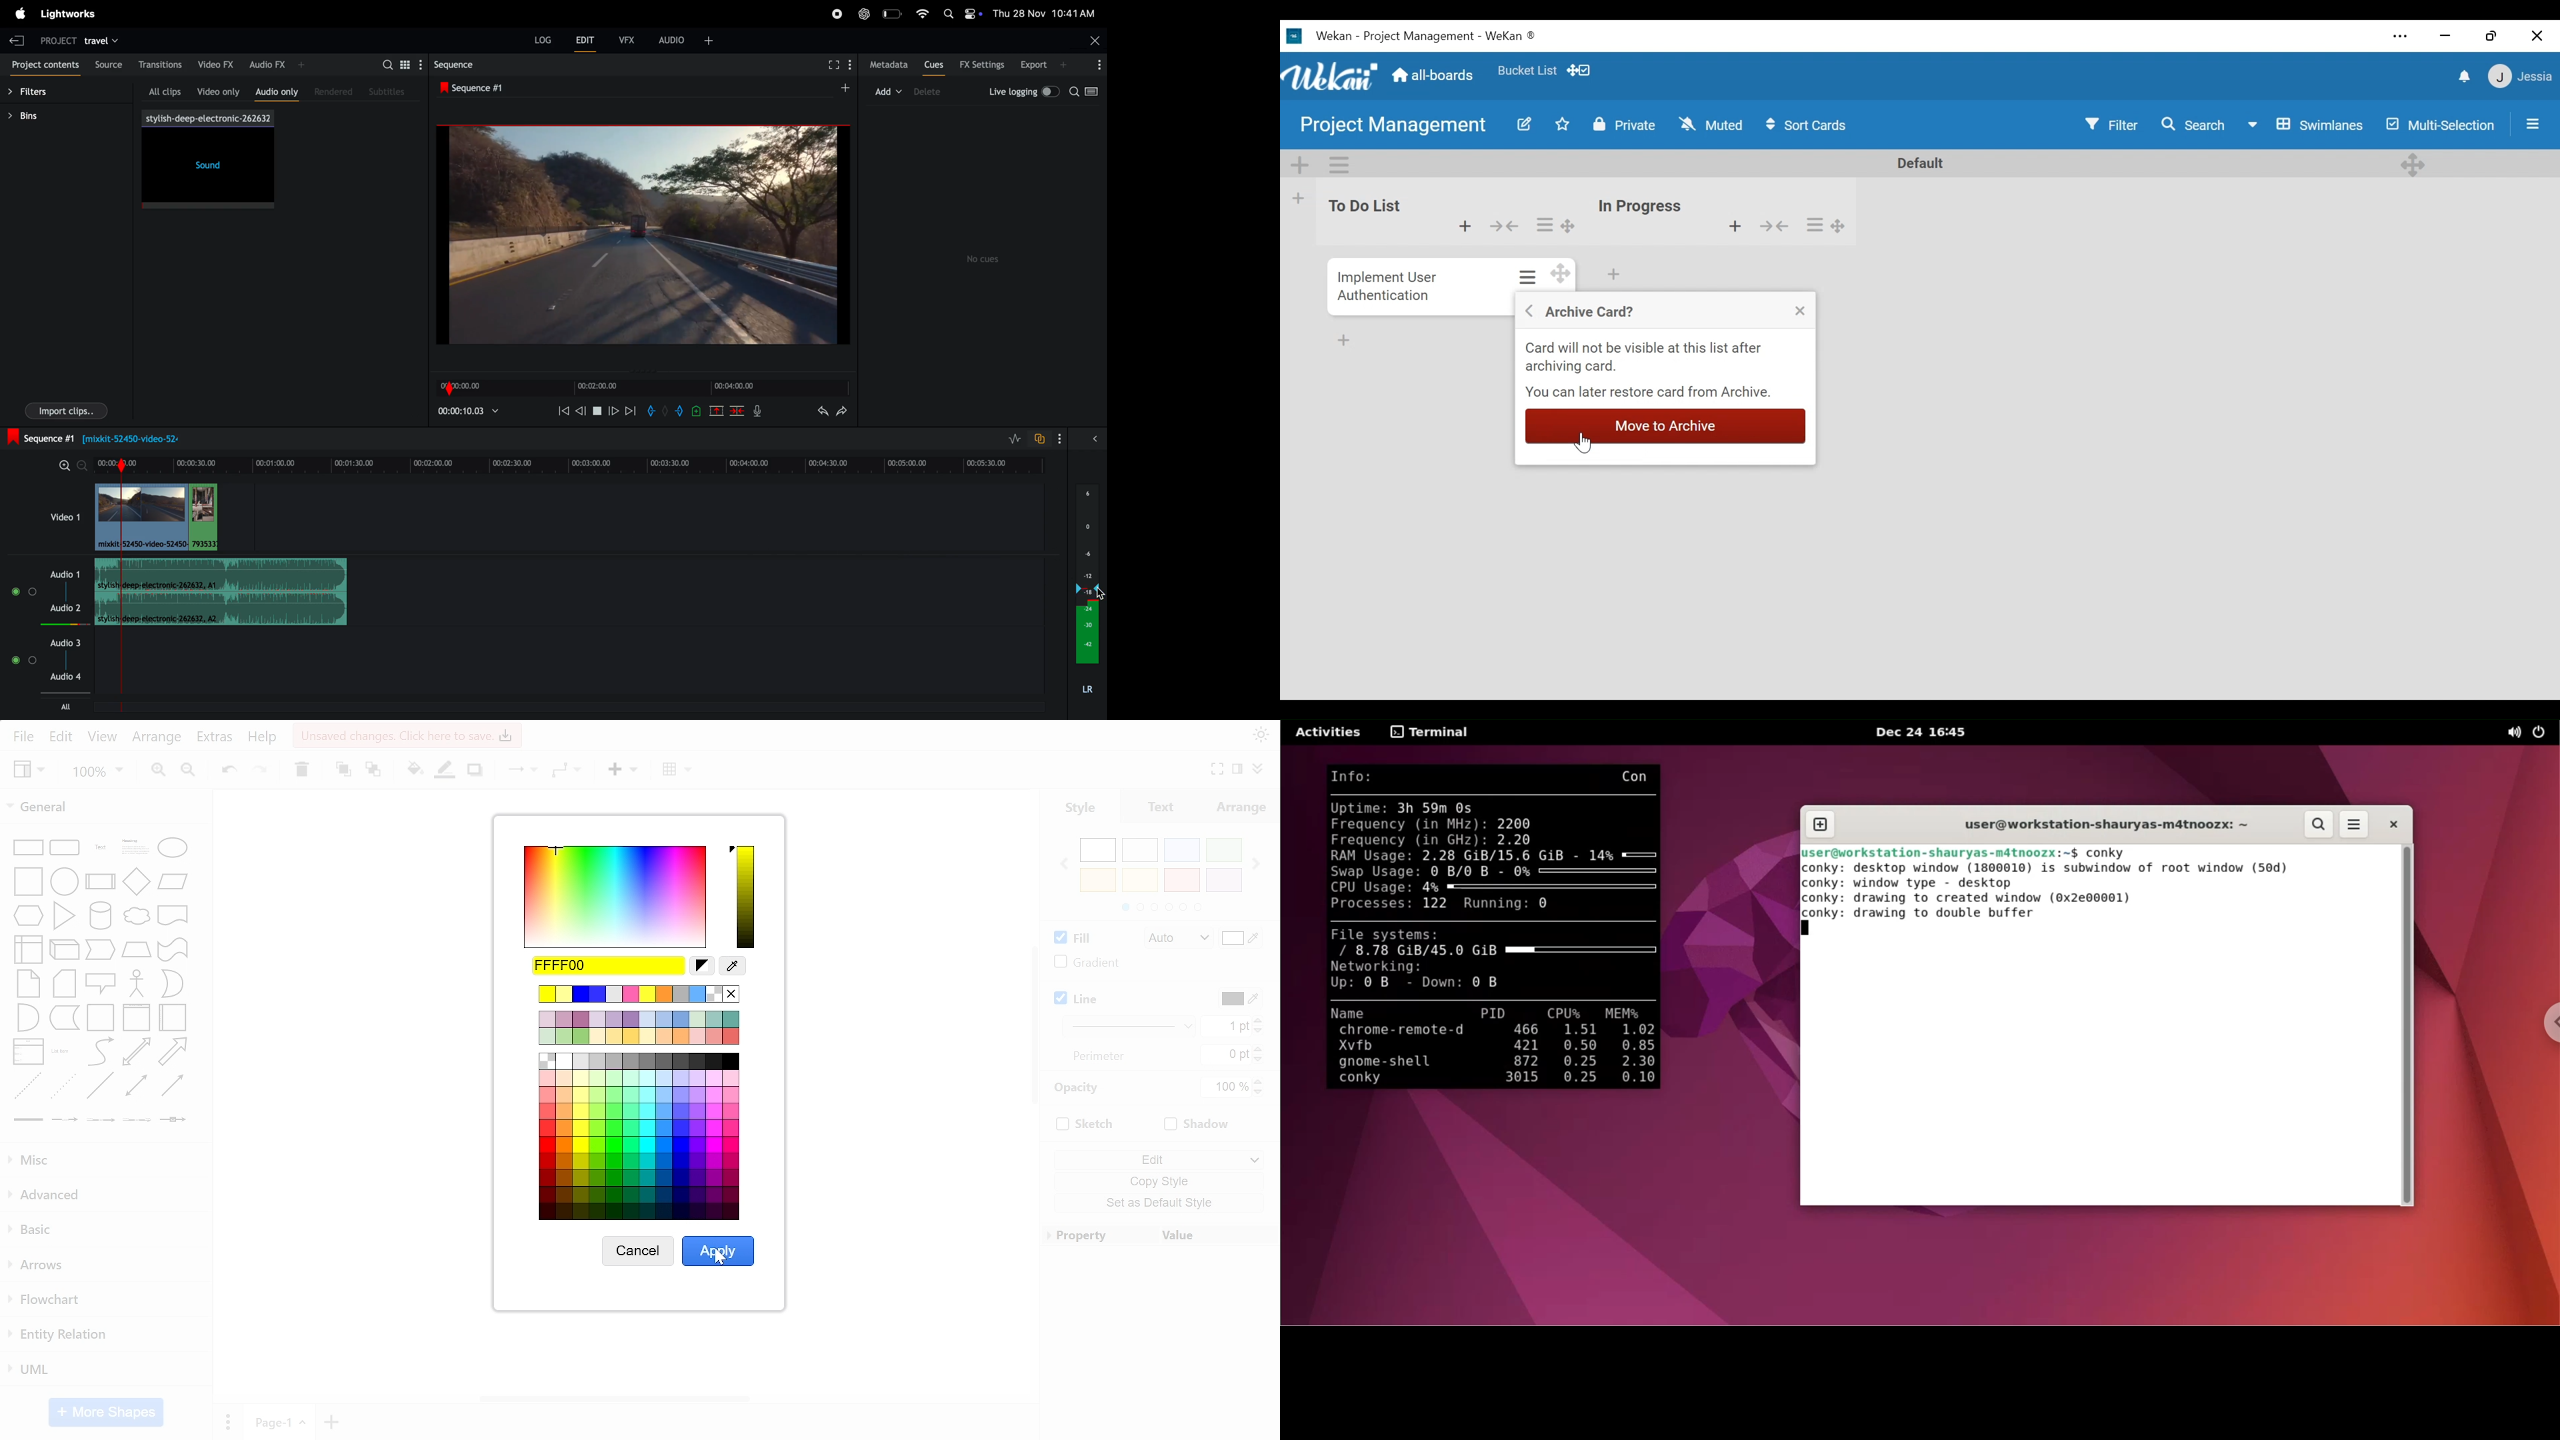 The image size is (2576, 1456). What do you see at coordinates (60, 520) in the screenshot?
I see `video 1` at bounding box center [60, 520].